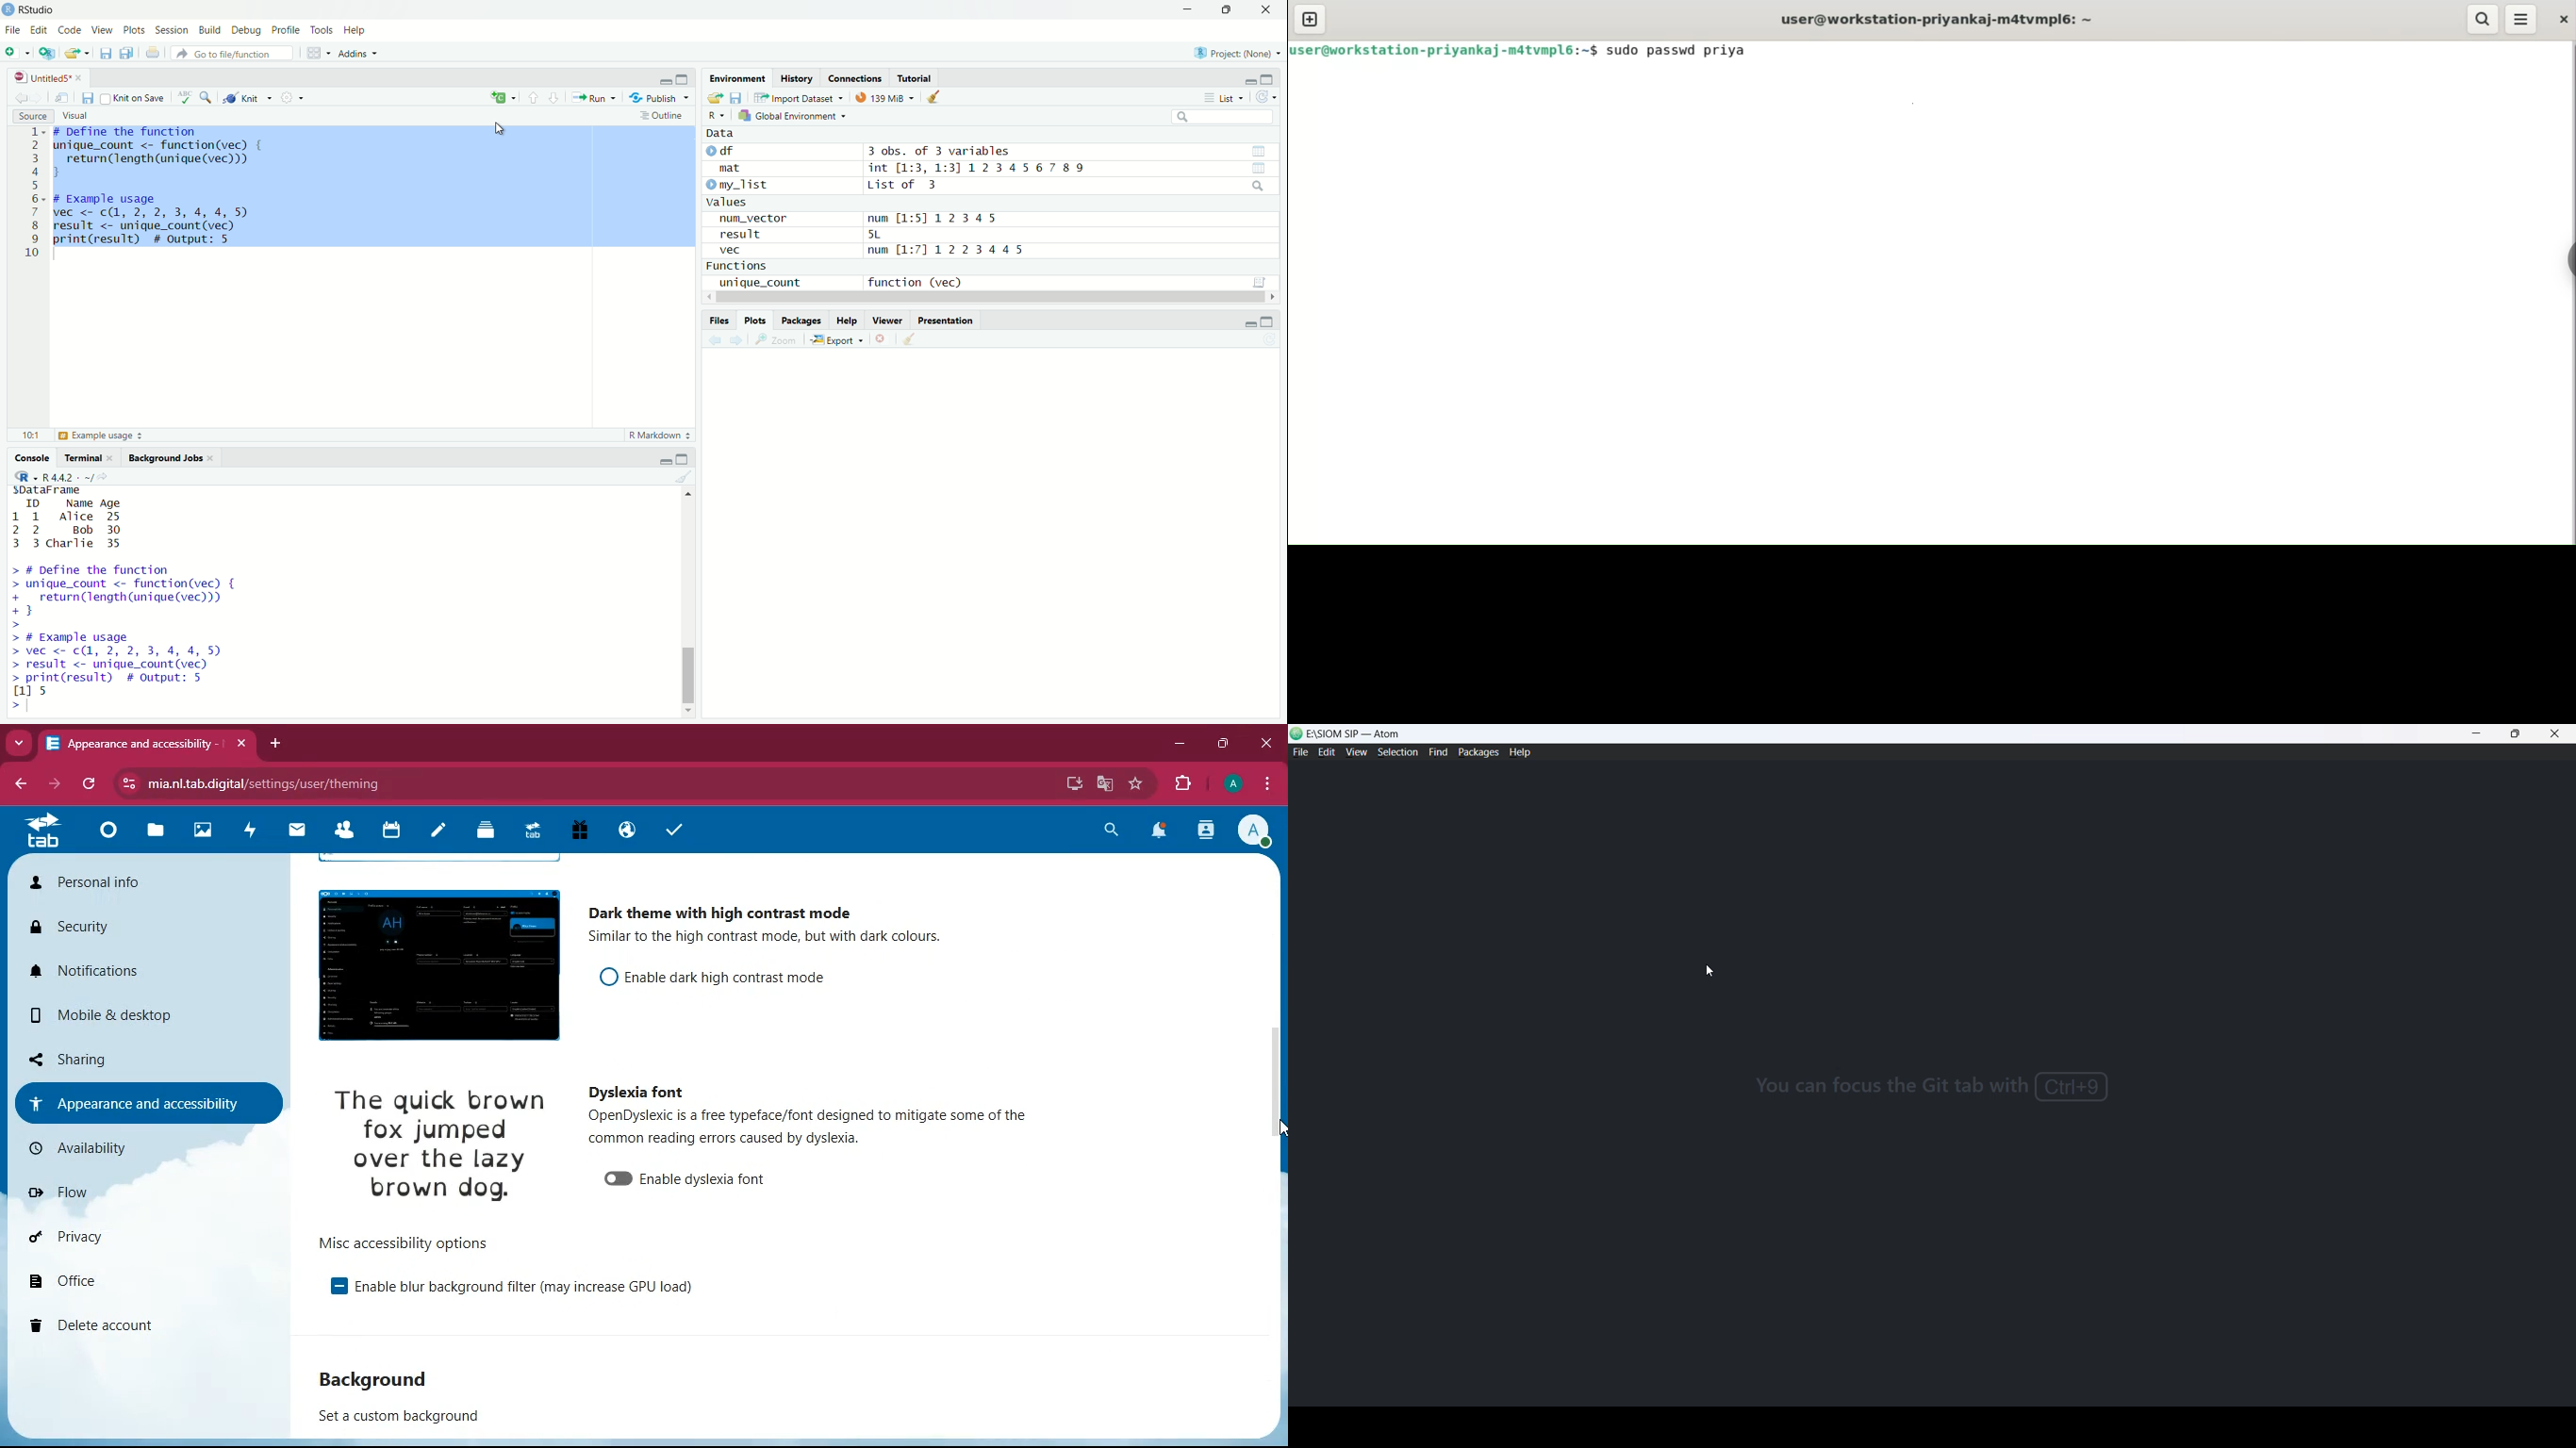 The height and width of the screenshot is (1456, 2576). What do you see at coordinates (129, 1154) in the screenshot?
I see `availability` at bounding box center [129, 1154].